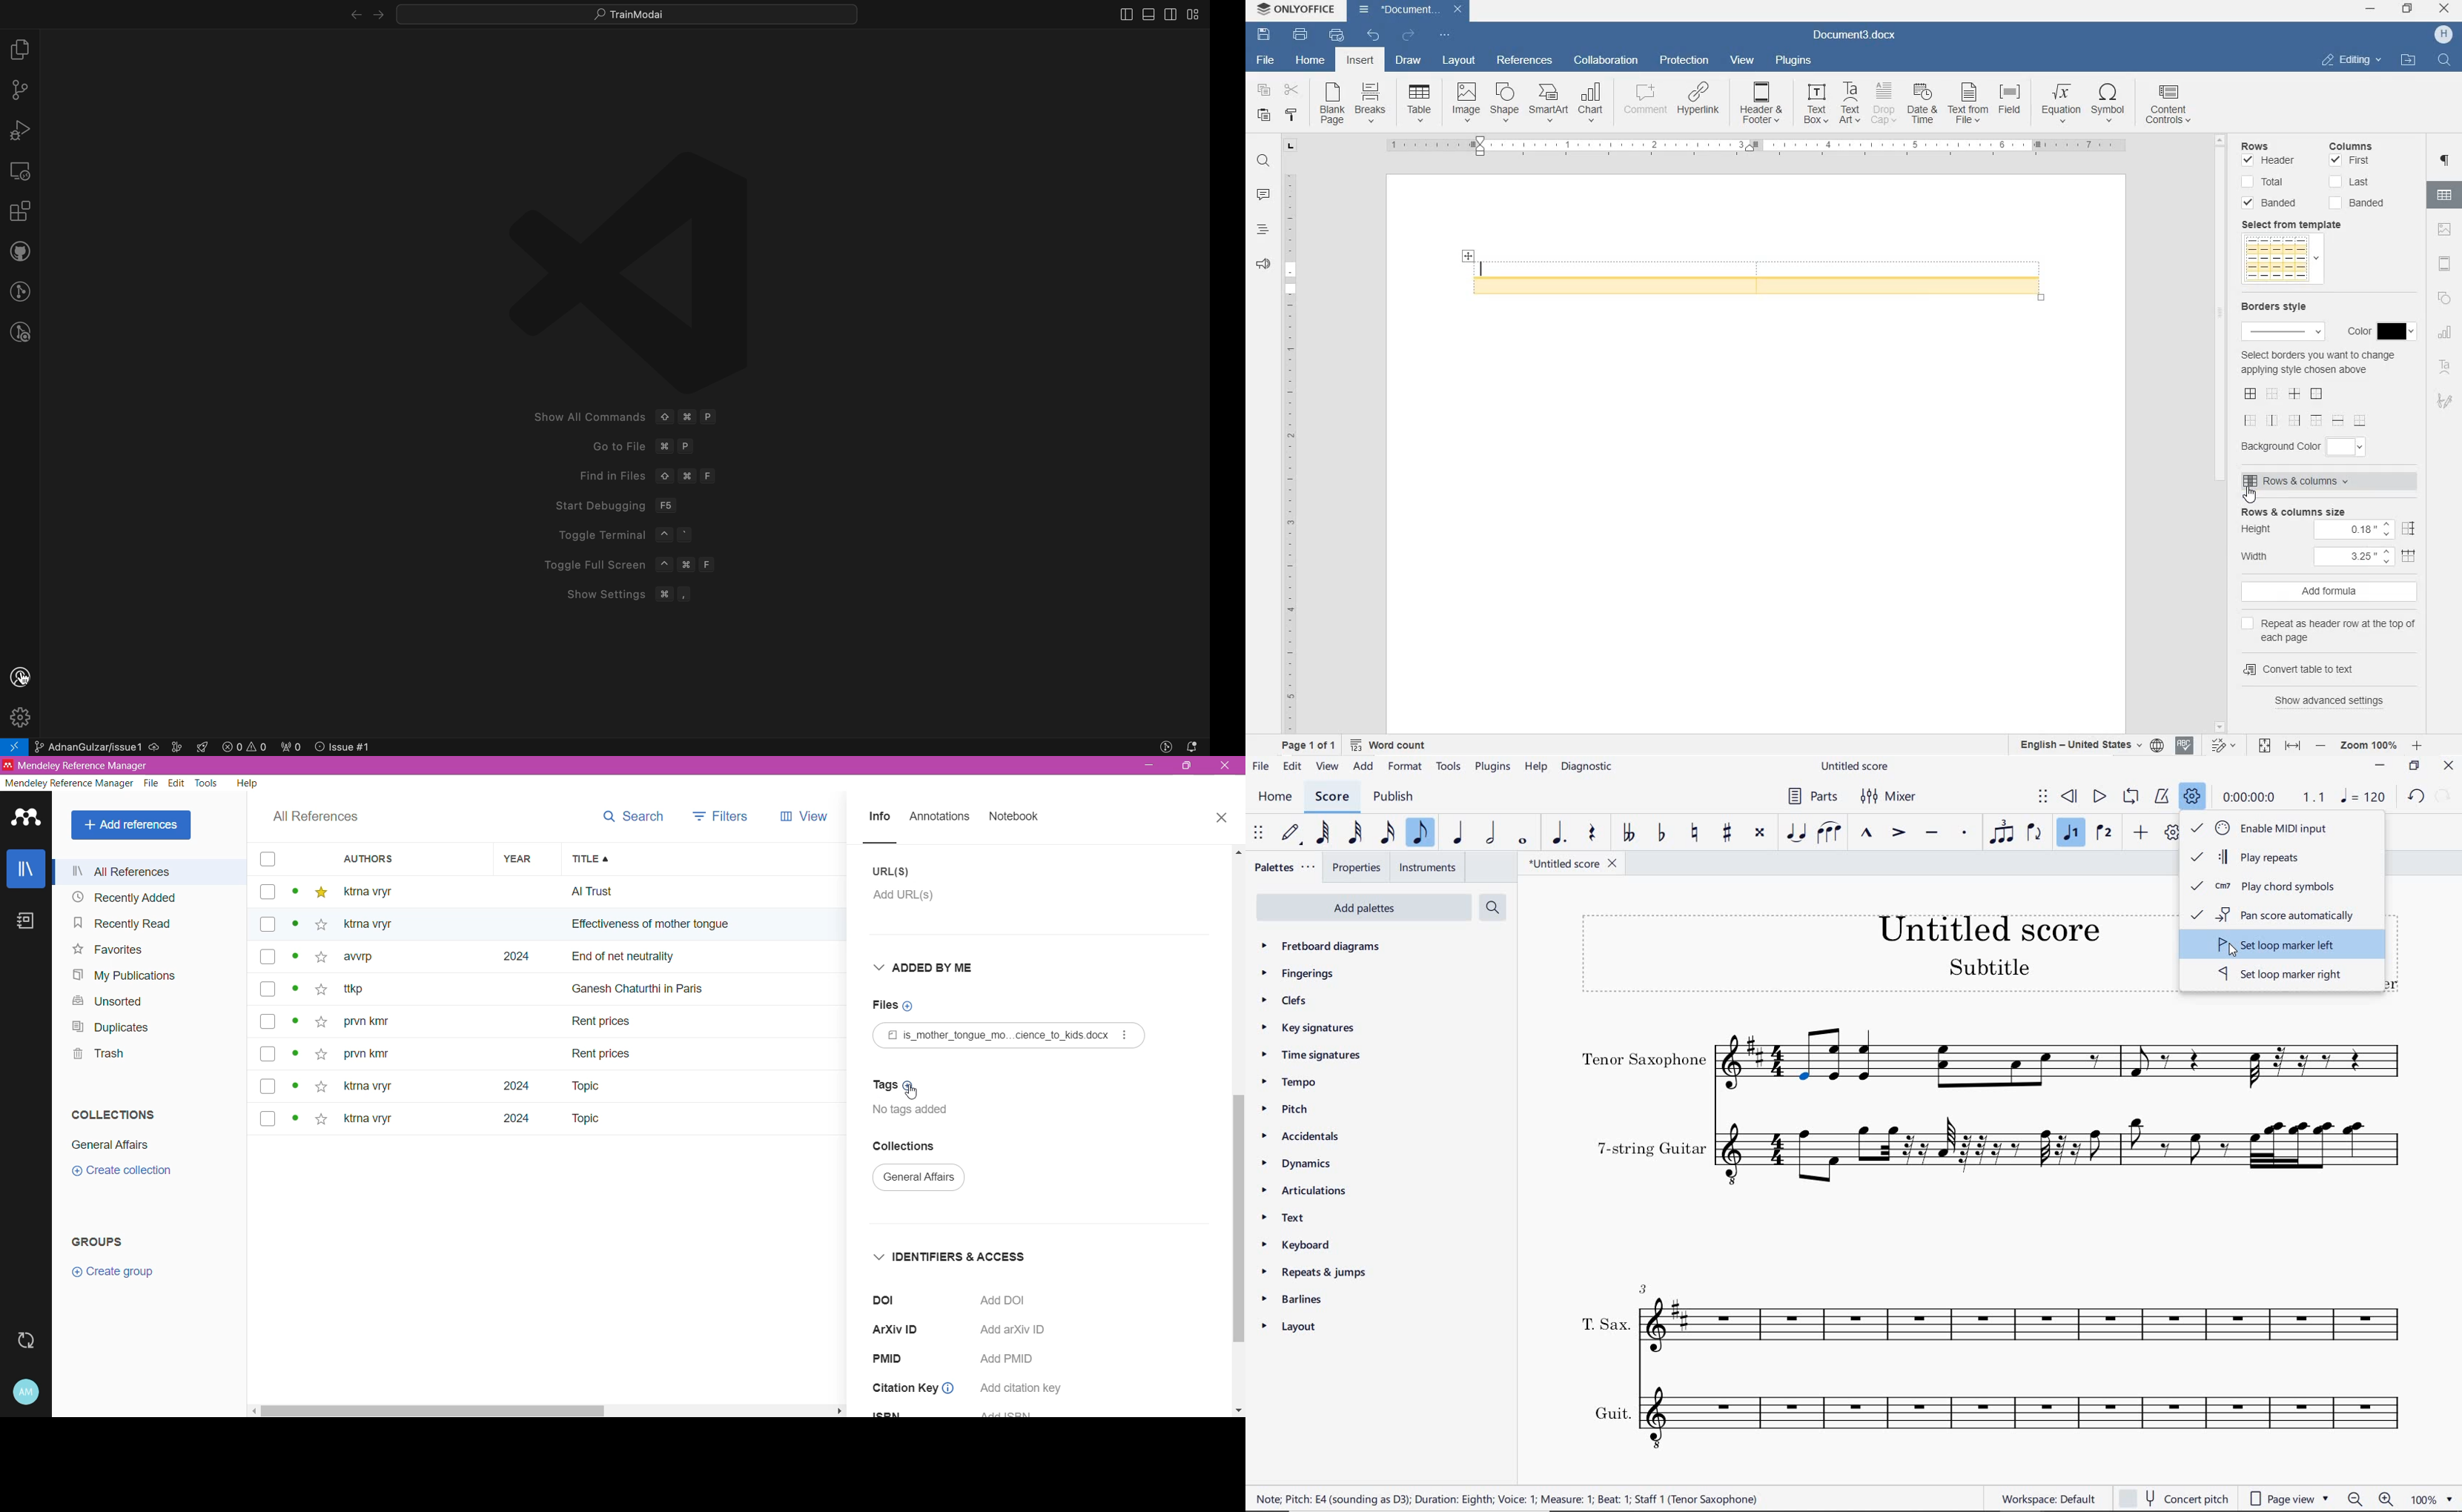 The image size is (2464, 1512). What do you see at coordinates (1197, 15) in the screenshot?
I see `layouts` at bounding box center [1197, 15].